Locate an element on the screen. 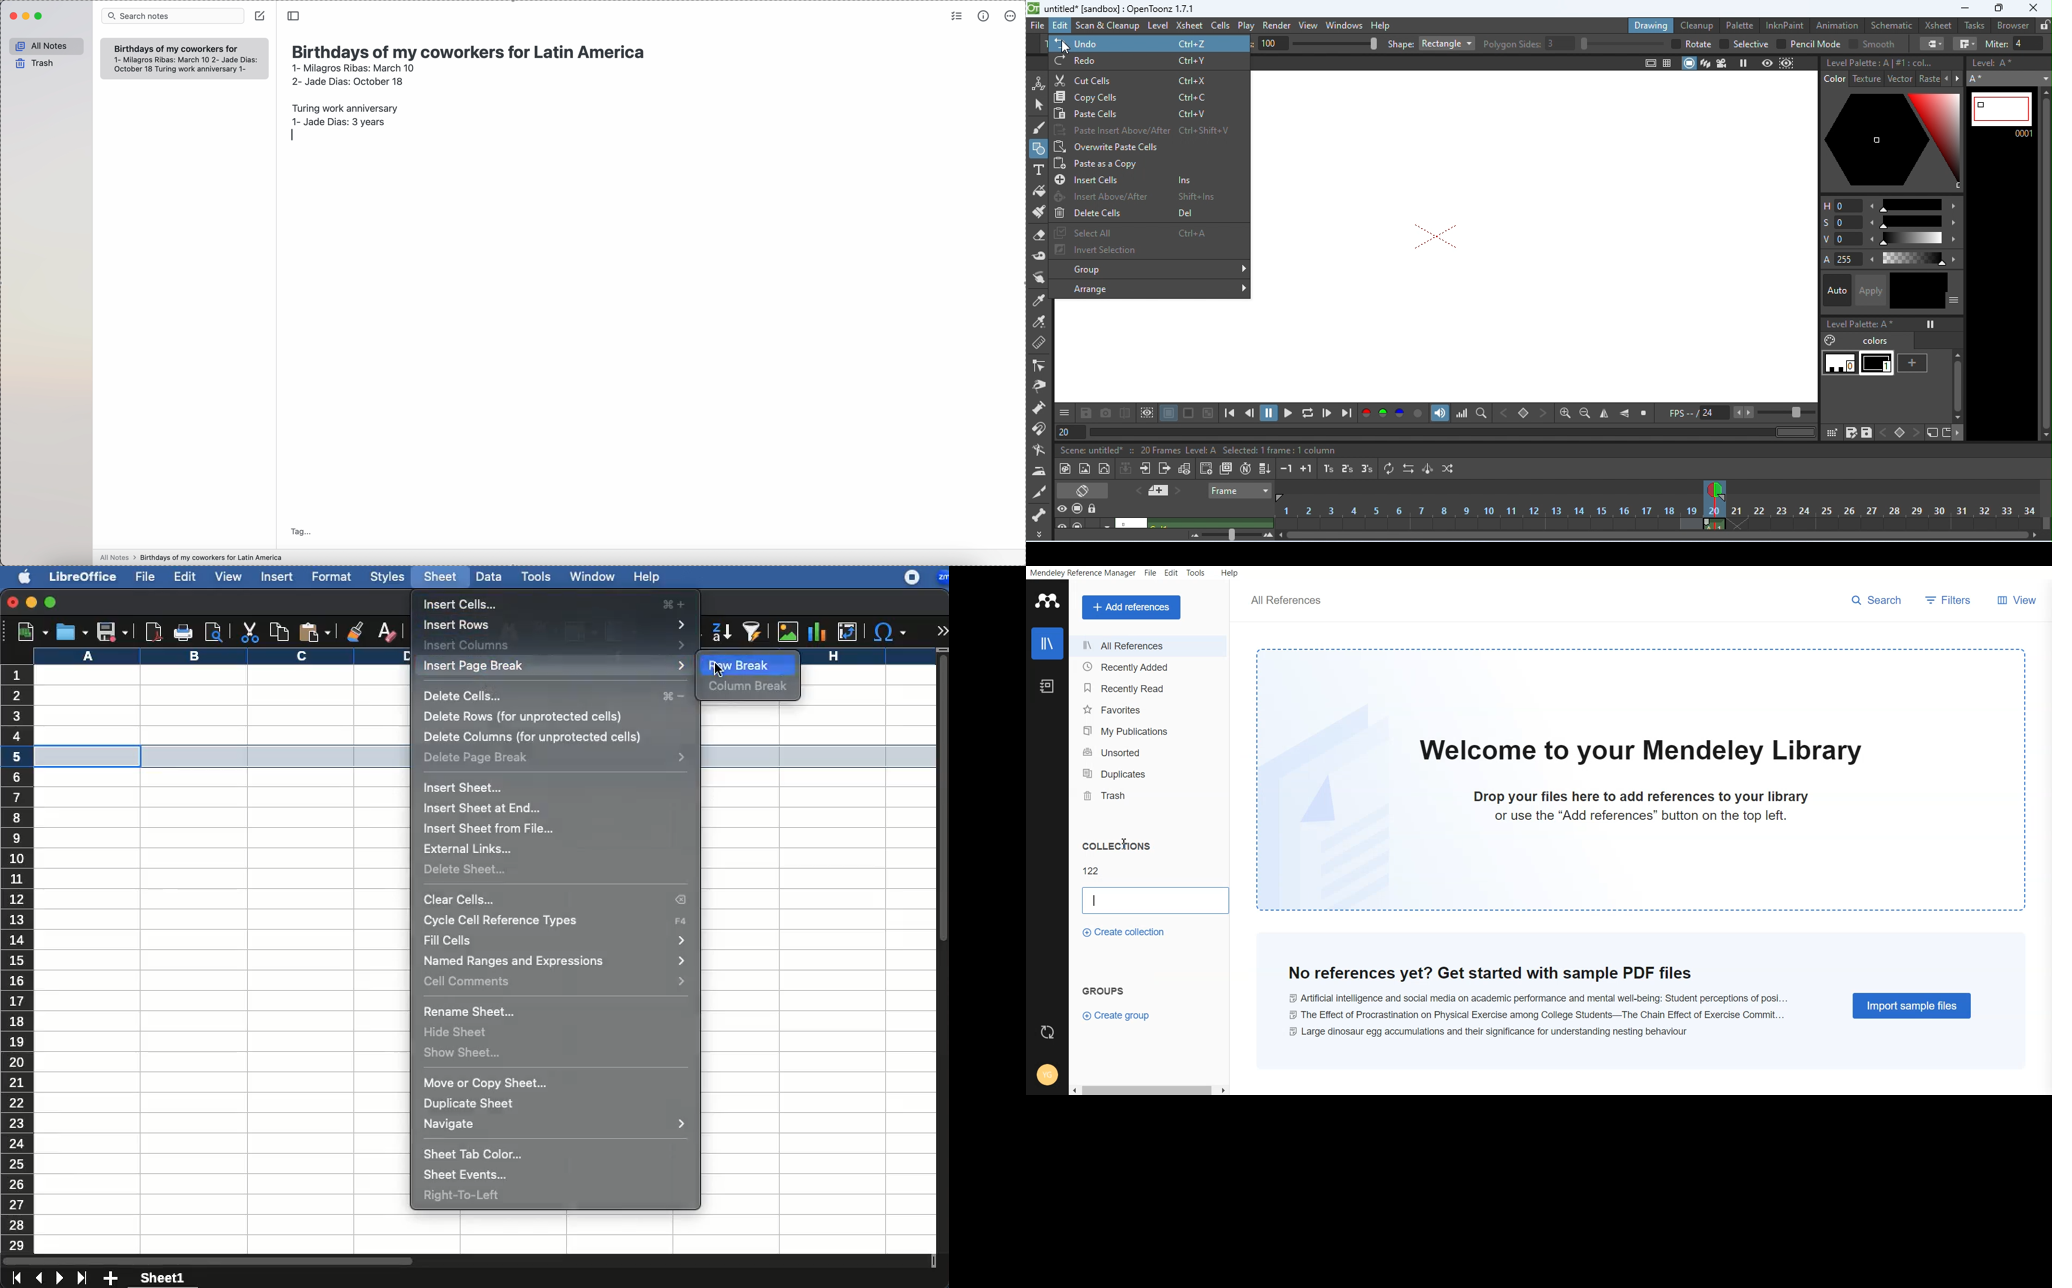 This screenshot has width=2072, height=1288. freeze is located at coordinates (1930, 324).